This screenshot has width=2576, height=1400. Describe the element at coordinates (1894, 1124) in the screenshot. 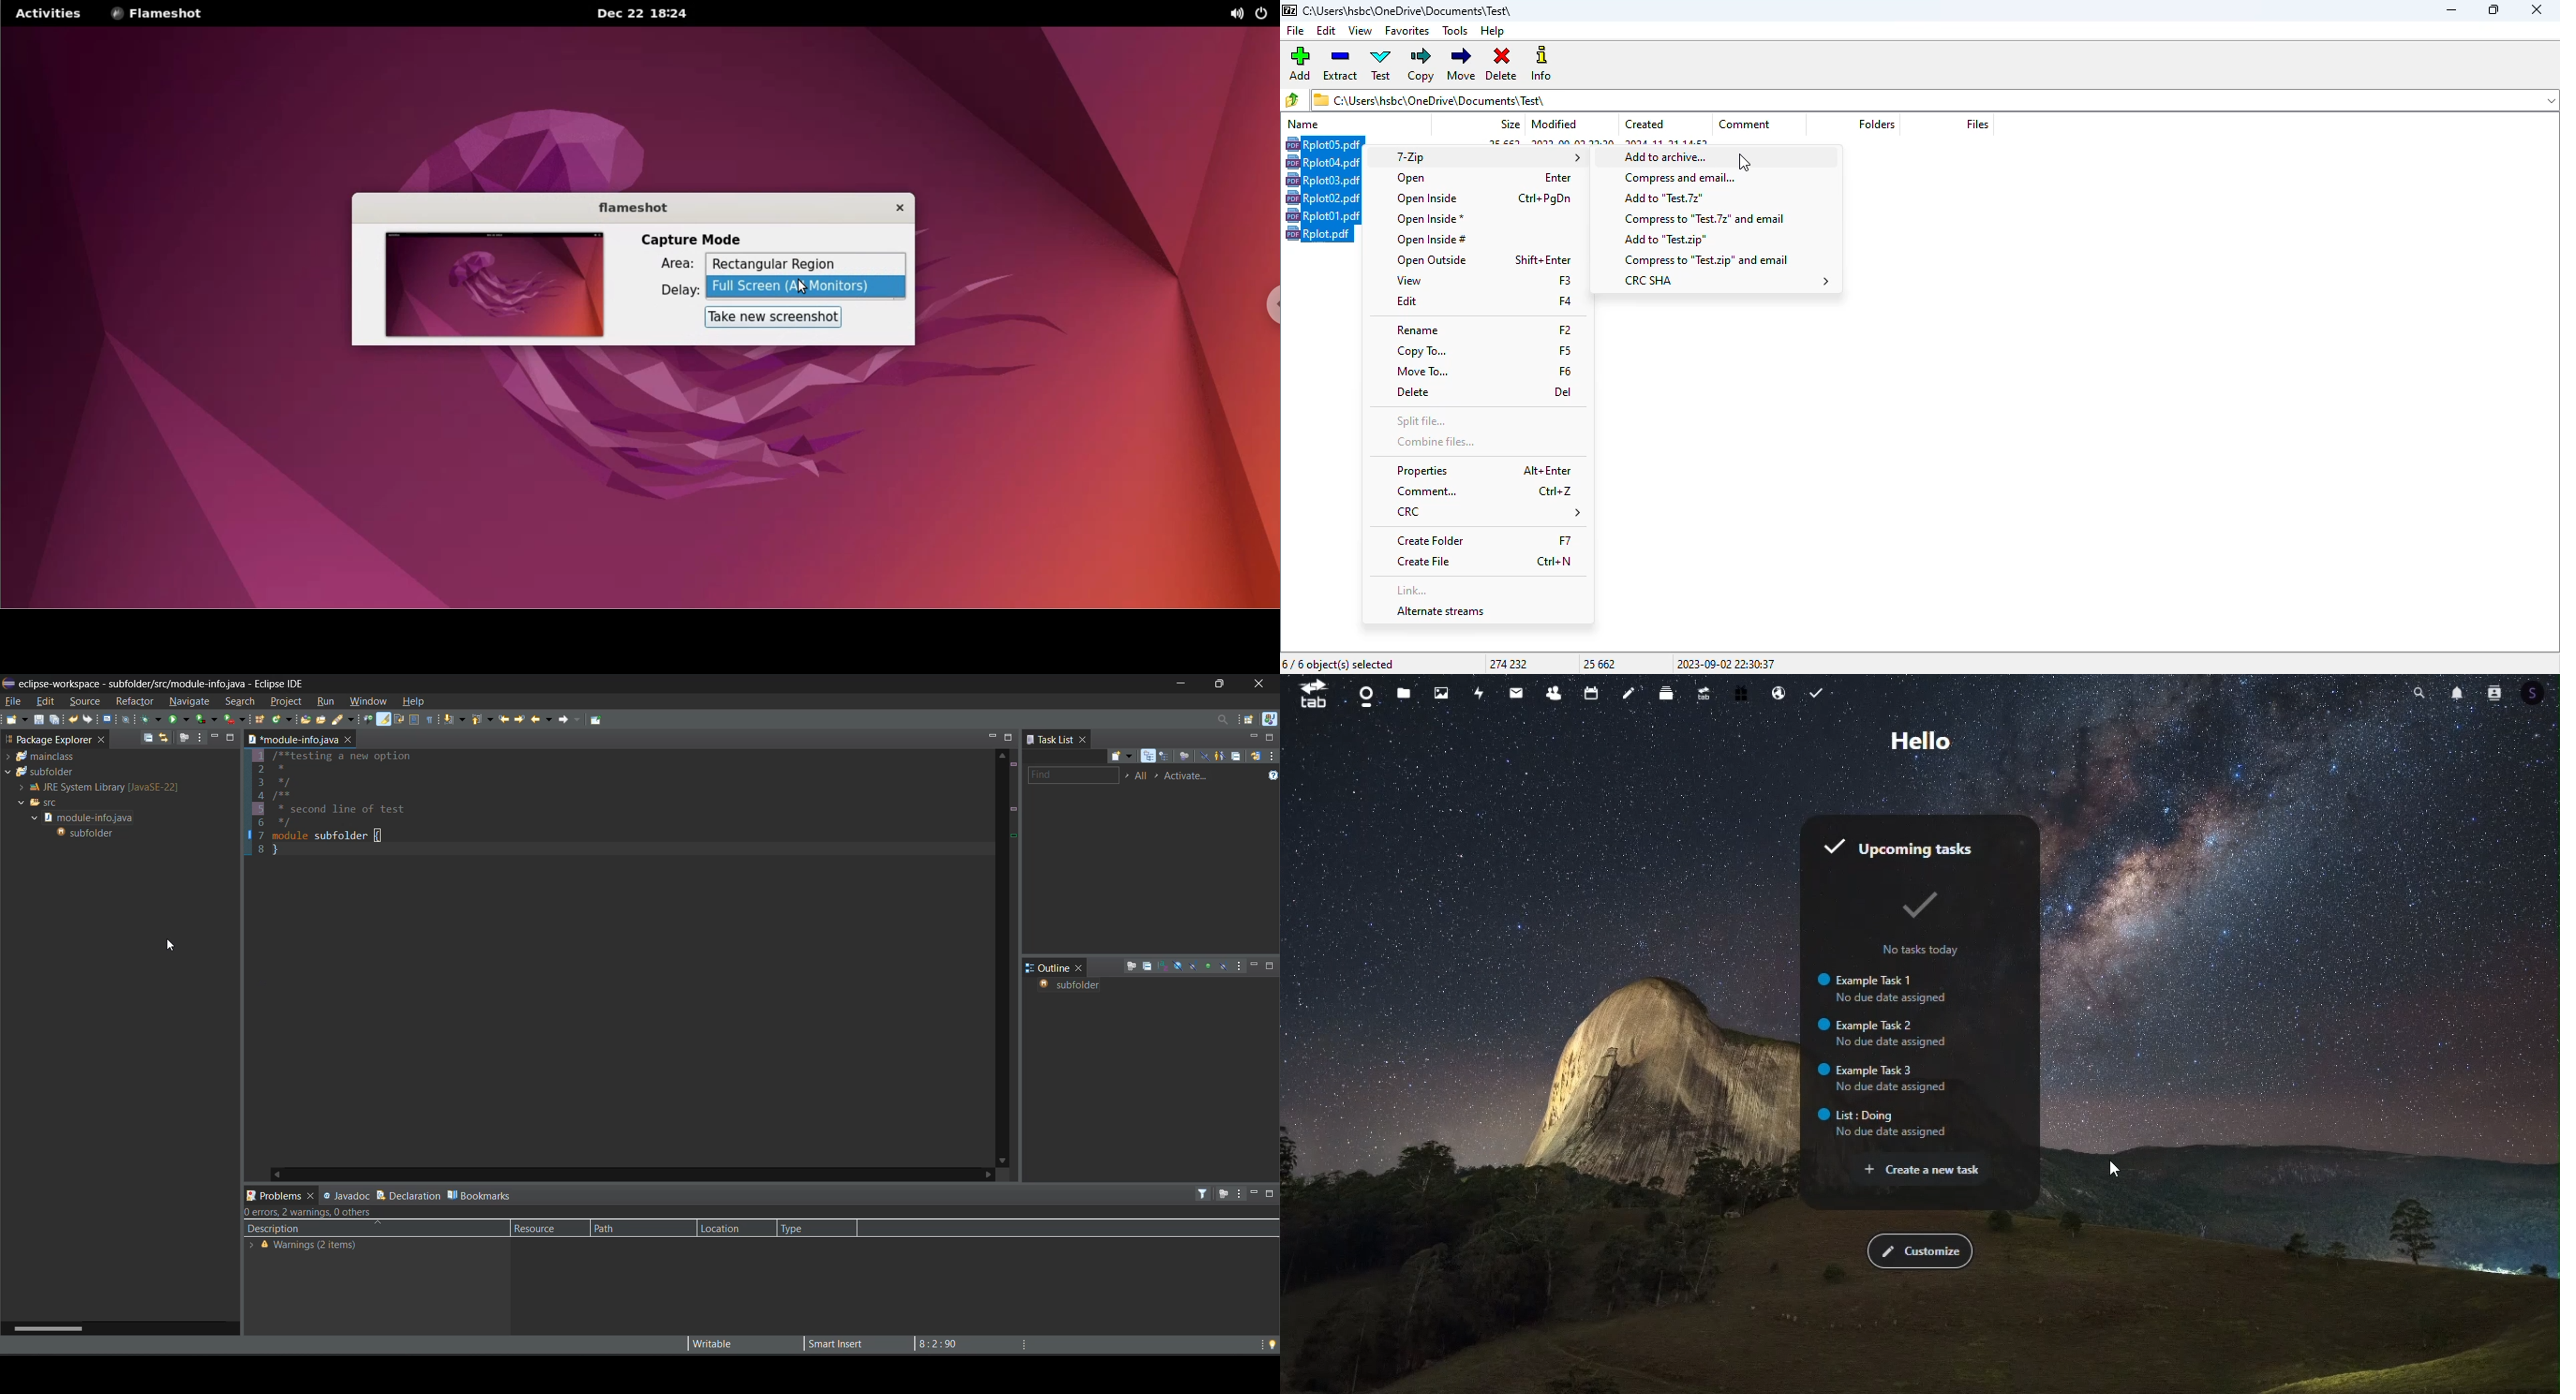

I see `List: Dohg` at that location.